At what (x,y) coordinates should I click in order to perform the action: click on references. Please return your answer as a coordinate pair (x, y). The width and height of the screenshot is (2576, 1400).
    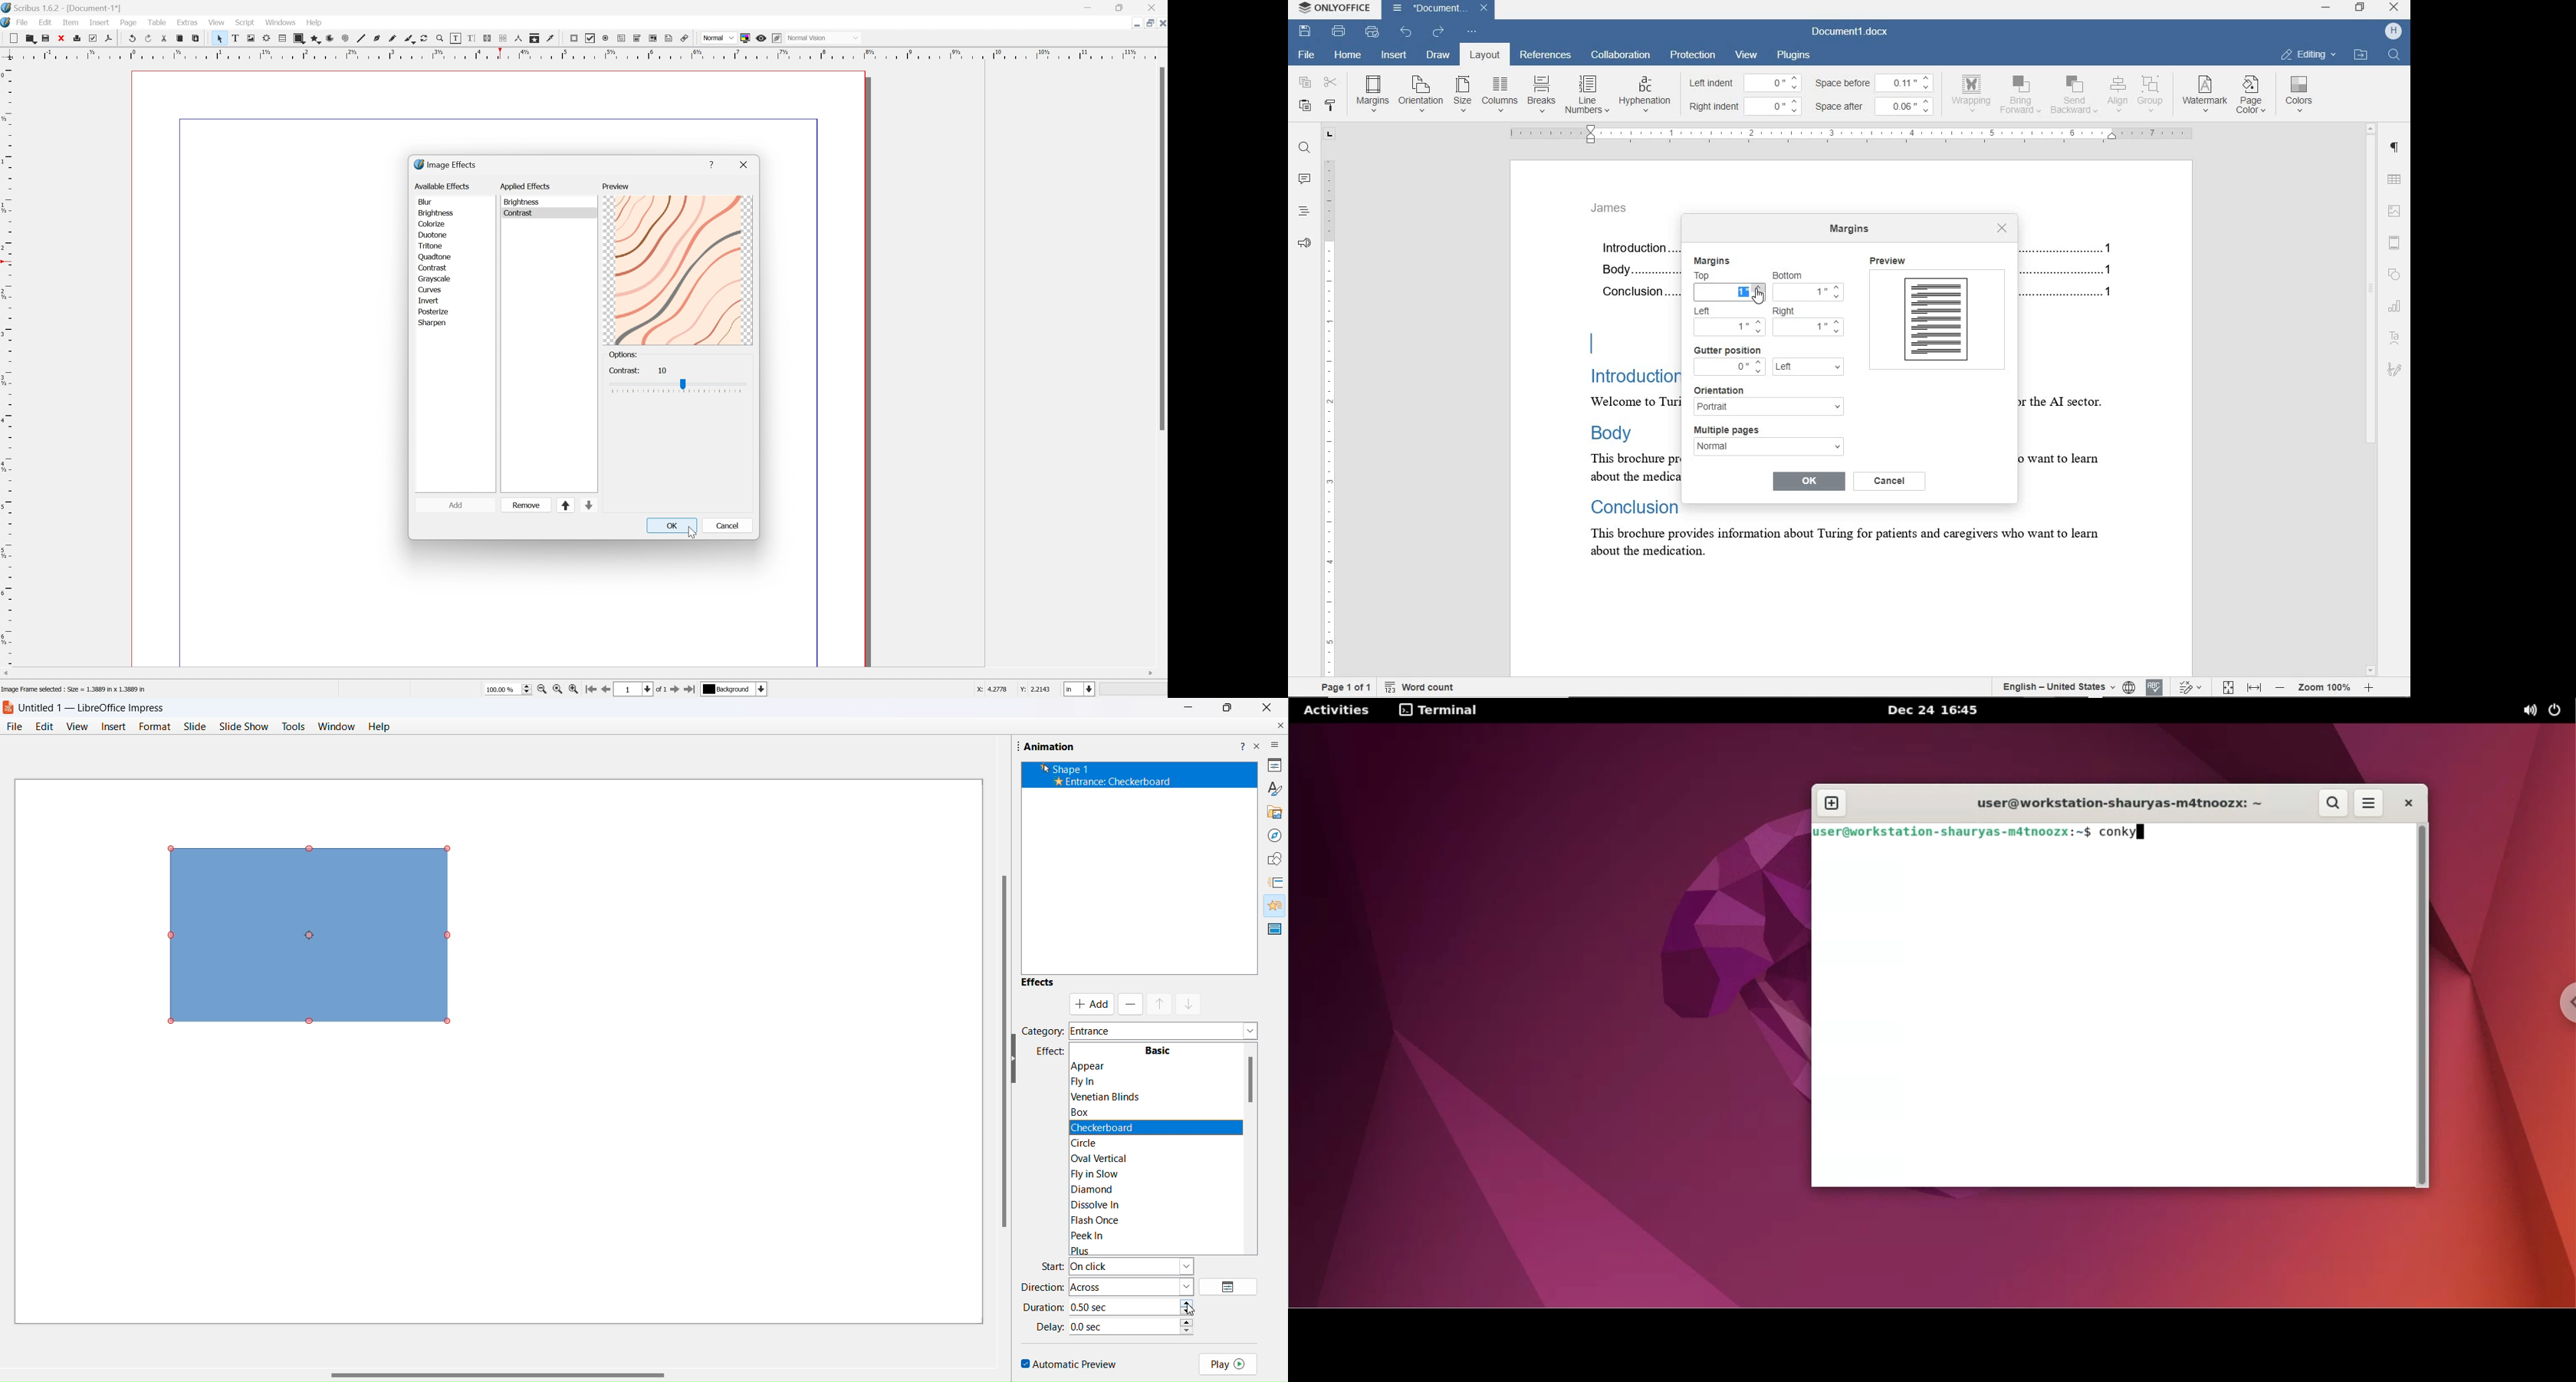
    Looking at the image, I should click on (1546, 56).